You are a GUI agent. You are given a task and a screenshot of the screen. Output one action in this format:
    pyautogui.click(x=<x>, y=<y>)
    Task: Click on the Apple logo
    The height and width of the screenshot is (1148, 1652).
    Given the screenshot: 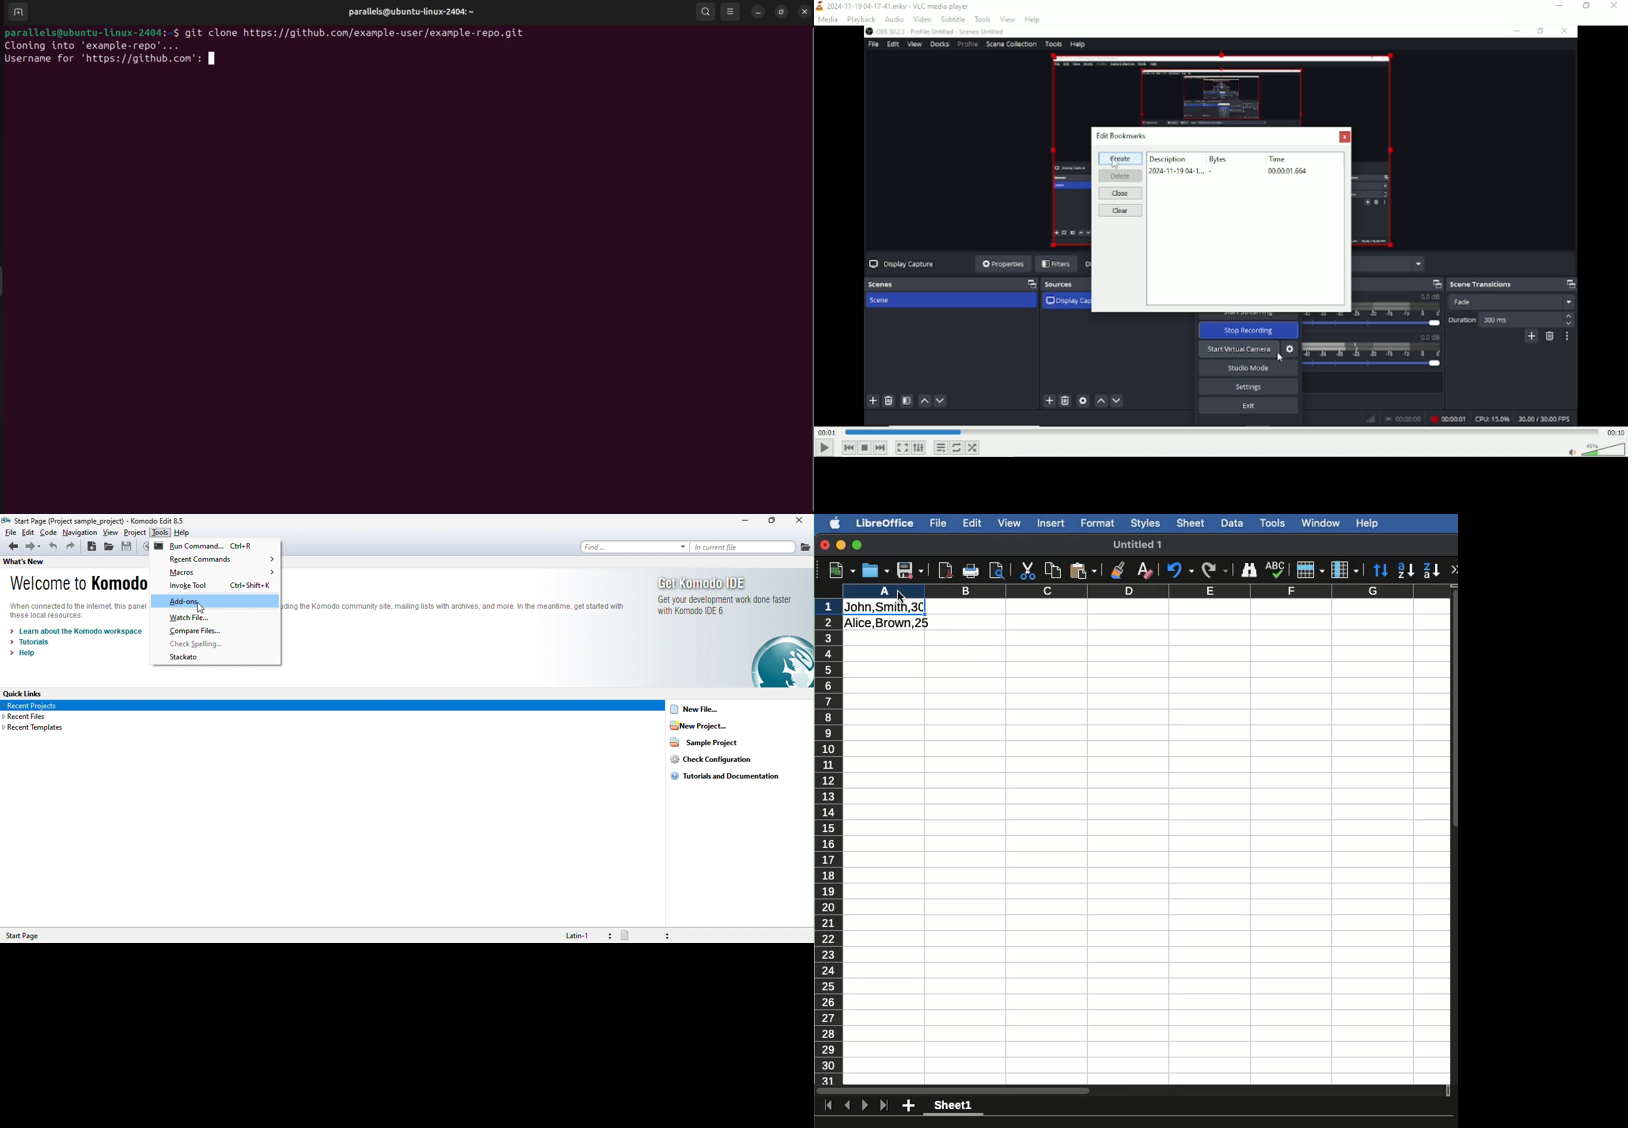 What is the action you would take?
    pyautogui.click(x=837, y=523)
    